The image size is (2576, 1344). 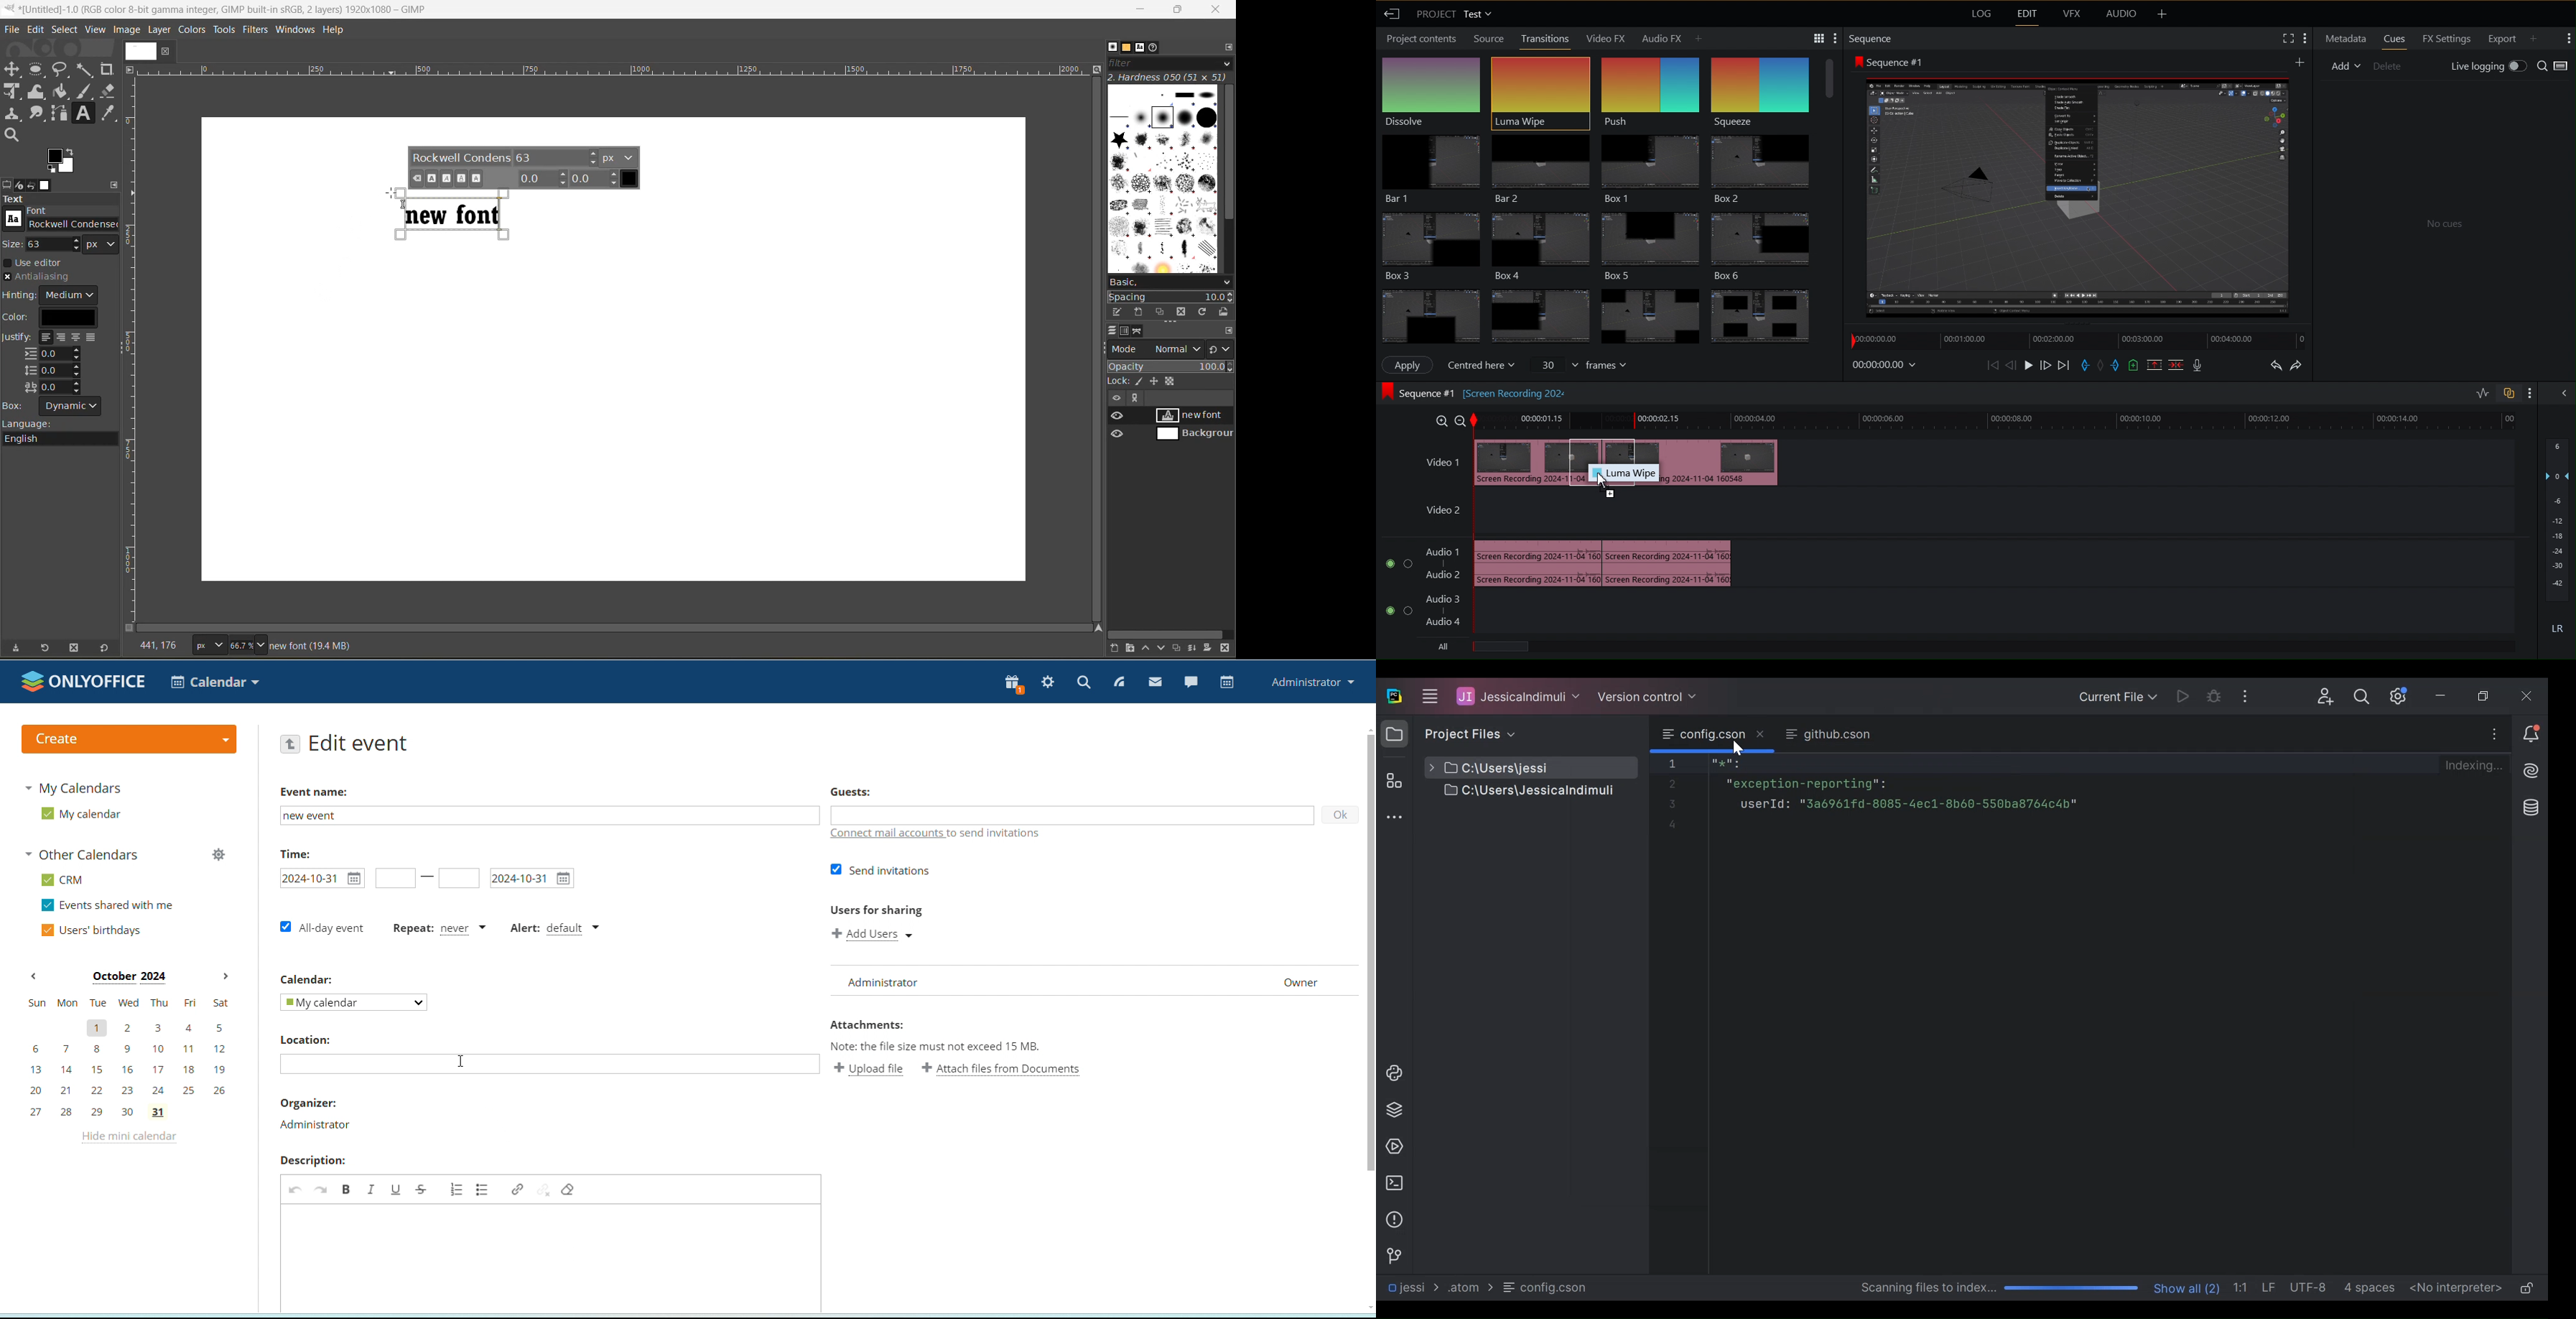 I want to click on cursor, so click(x=460, y=1060).